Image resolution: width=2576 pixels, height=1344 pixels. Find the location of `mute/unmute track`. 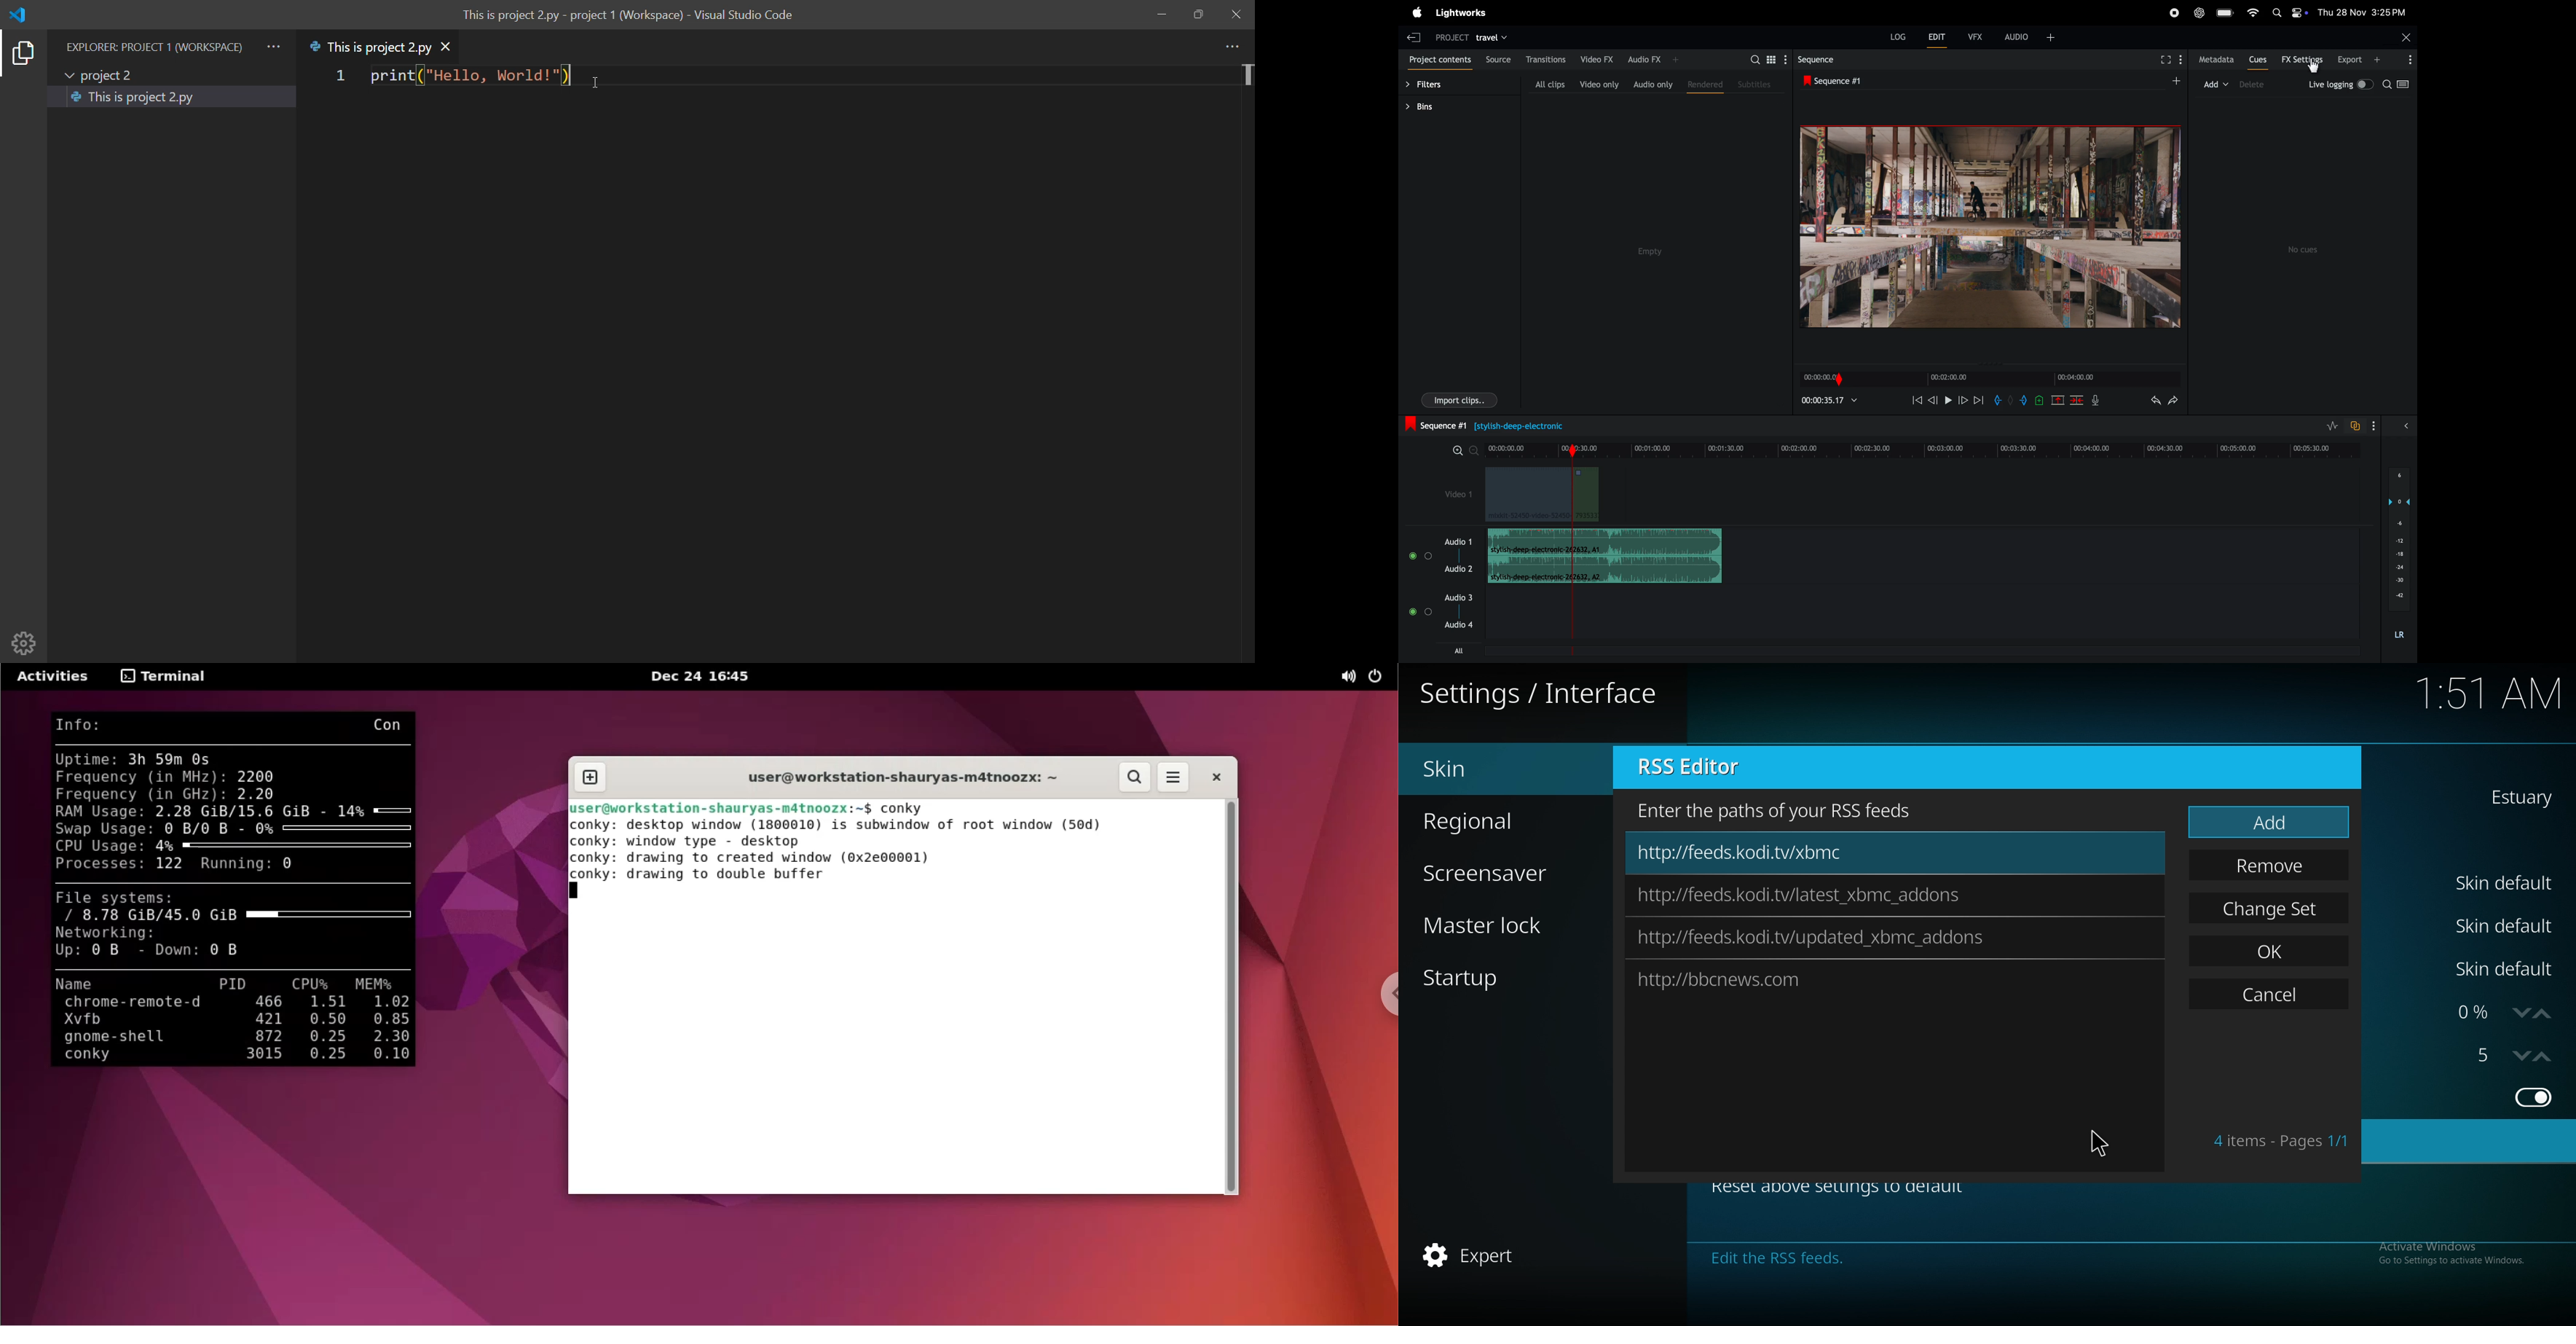

mute/unmute track is located at coordinates (1411, 554).